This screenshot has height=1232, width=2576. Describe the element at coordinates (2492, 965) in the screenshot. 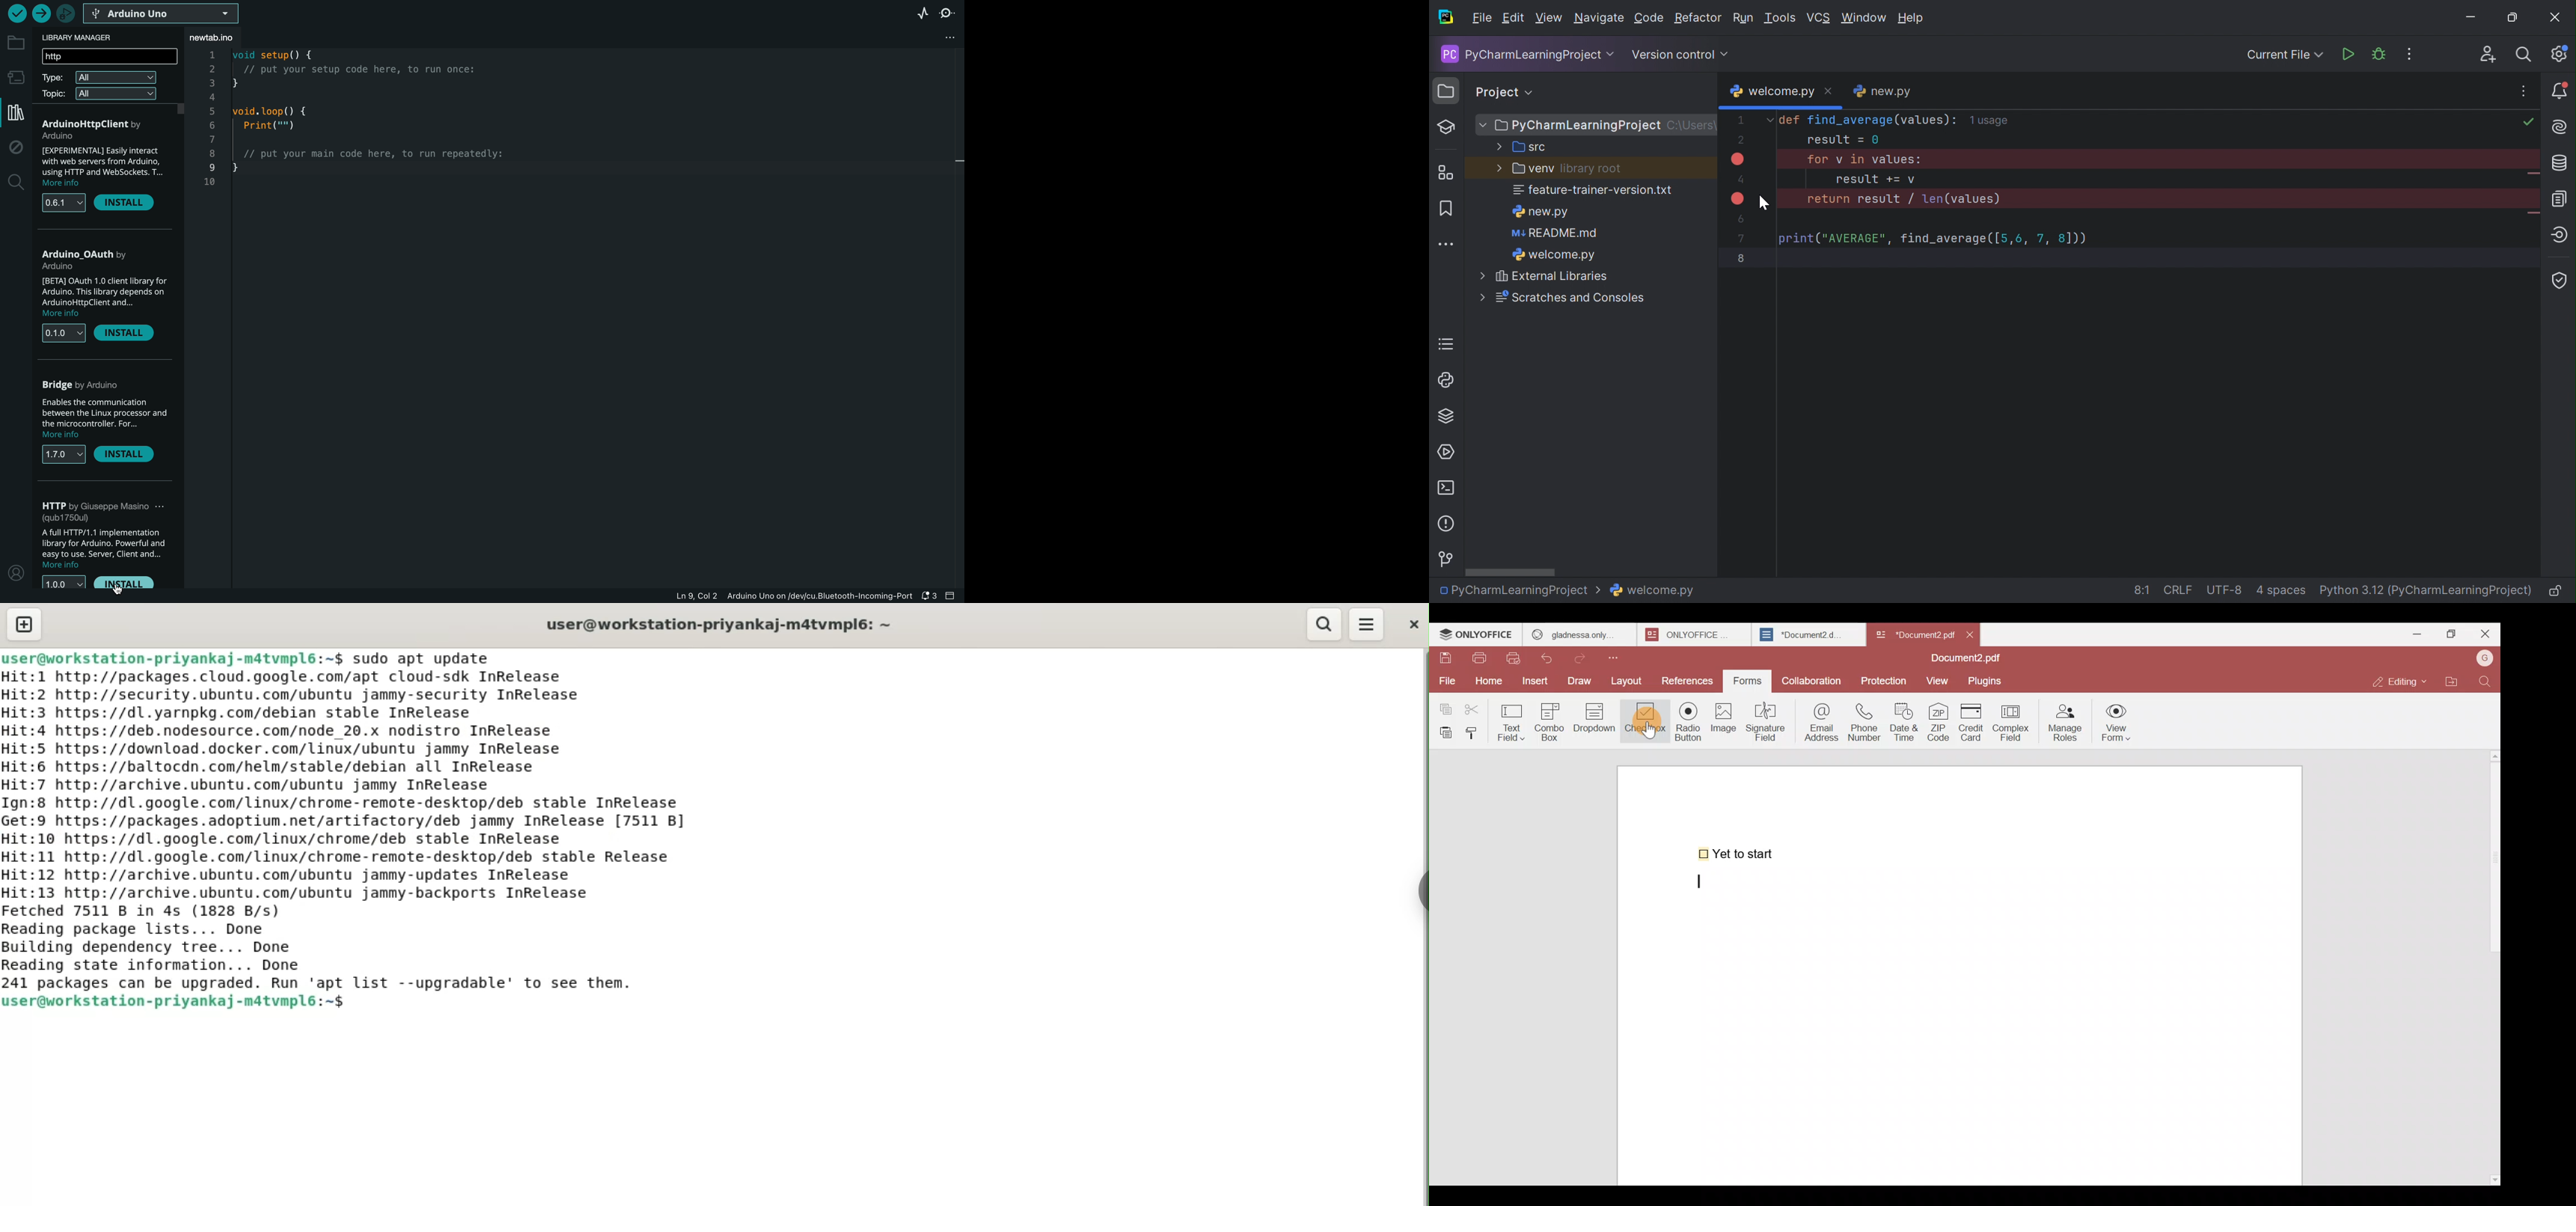

I see `Scroll bar` at that location.